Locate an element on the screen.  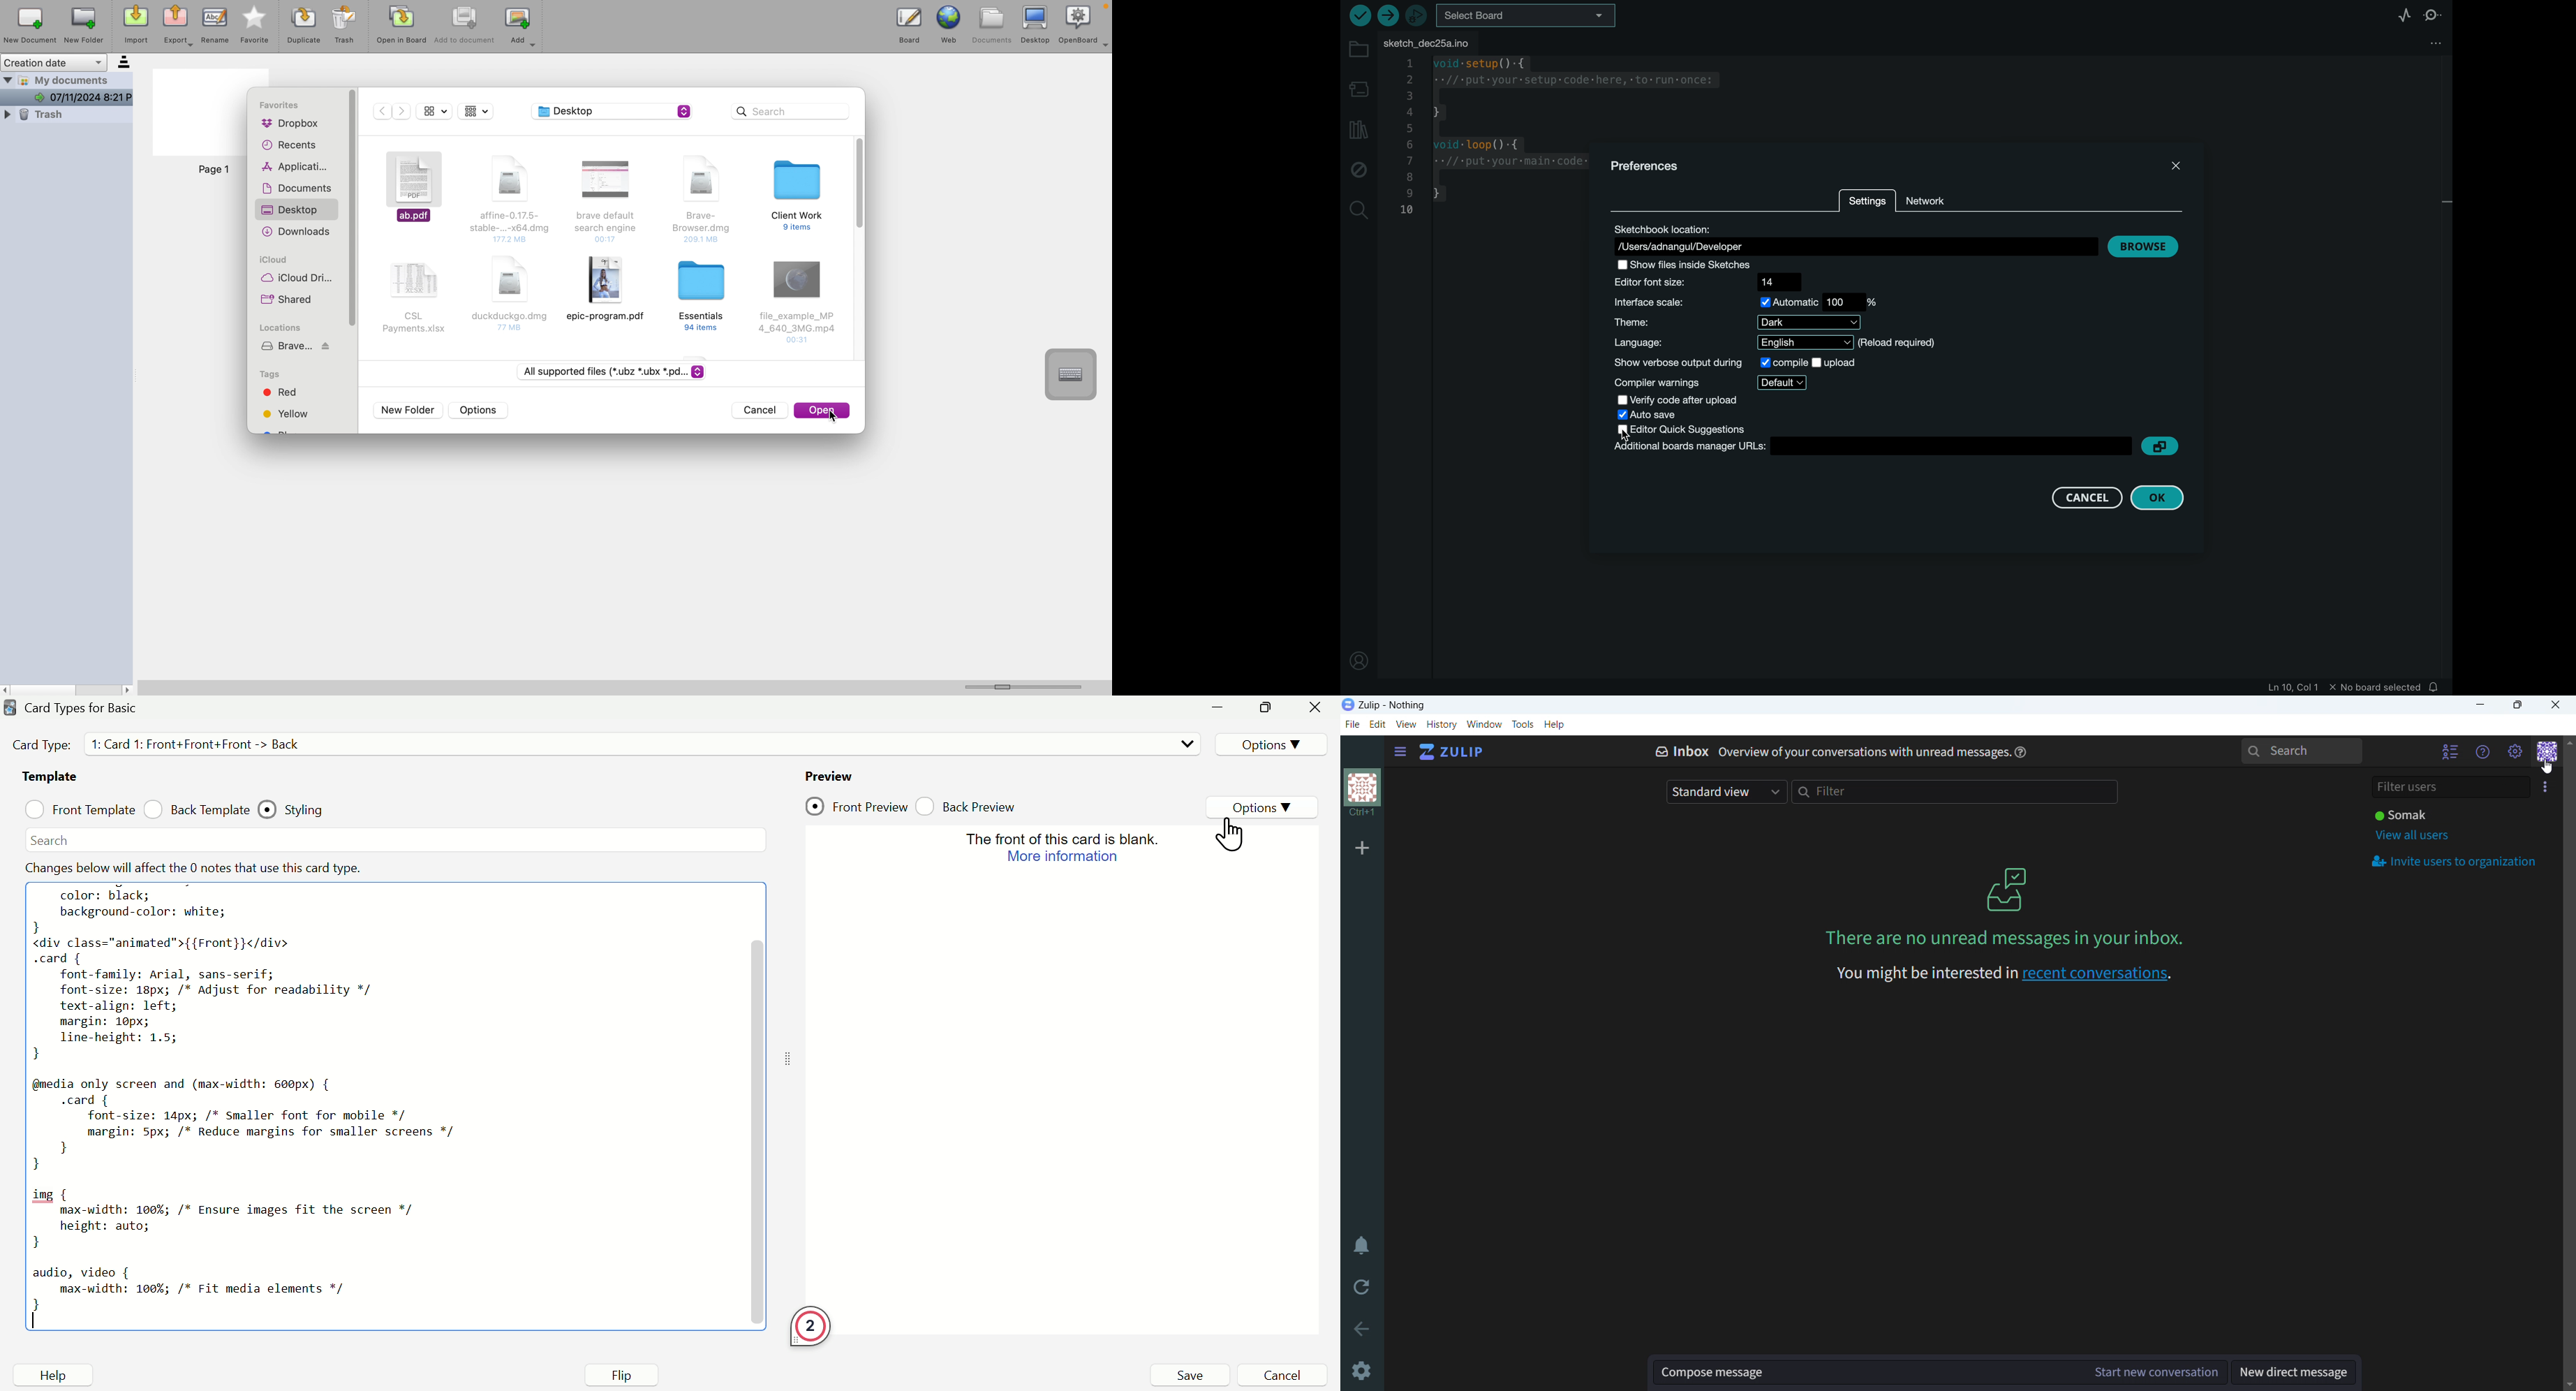
add is located at coordinates (519, 28).